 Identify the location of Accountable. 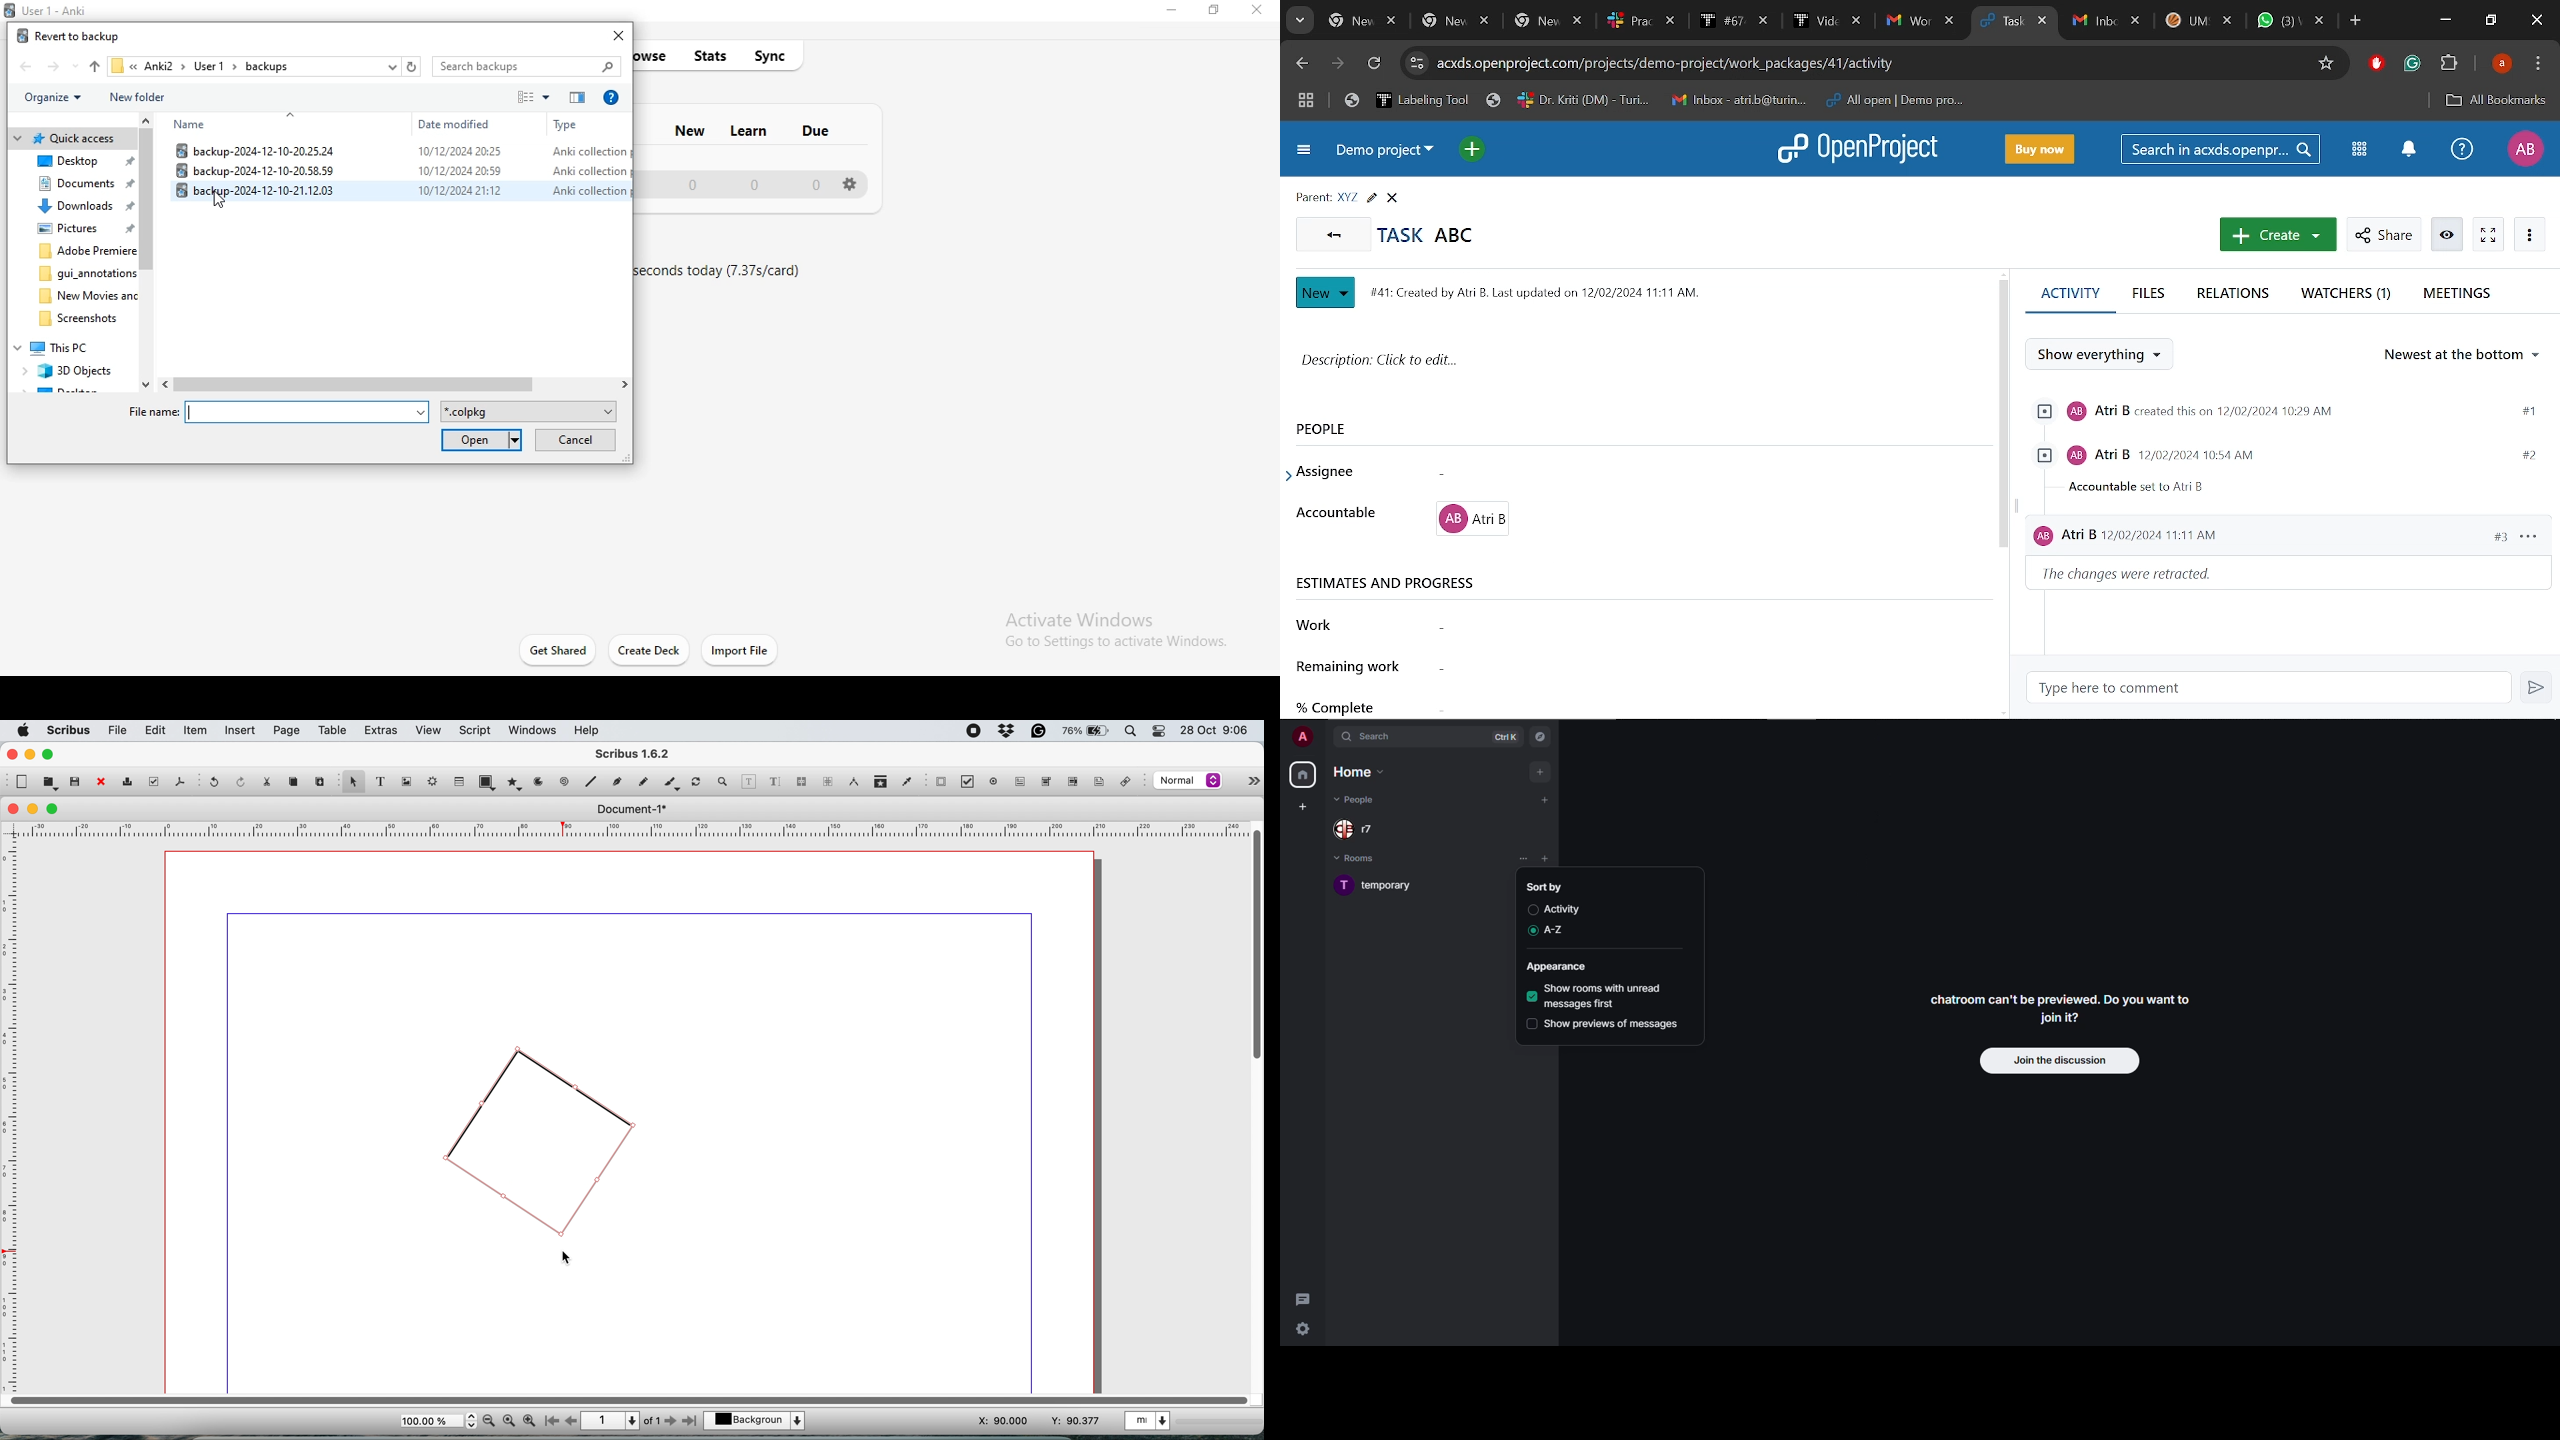
(1679, 519).